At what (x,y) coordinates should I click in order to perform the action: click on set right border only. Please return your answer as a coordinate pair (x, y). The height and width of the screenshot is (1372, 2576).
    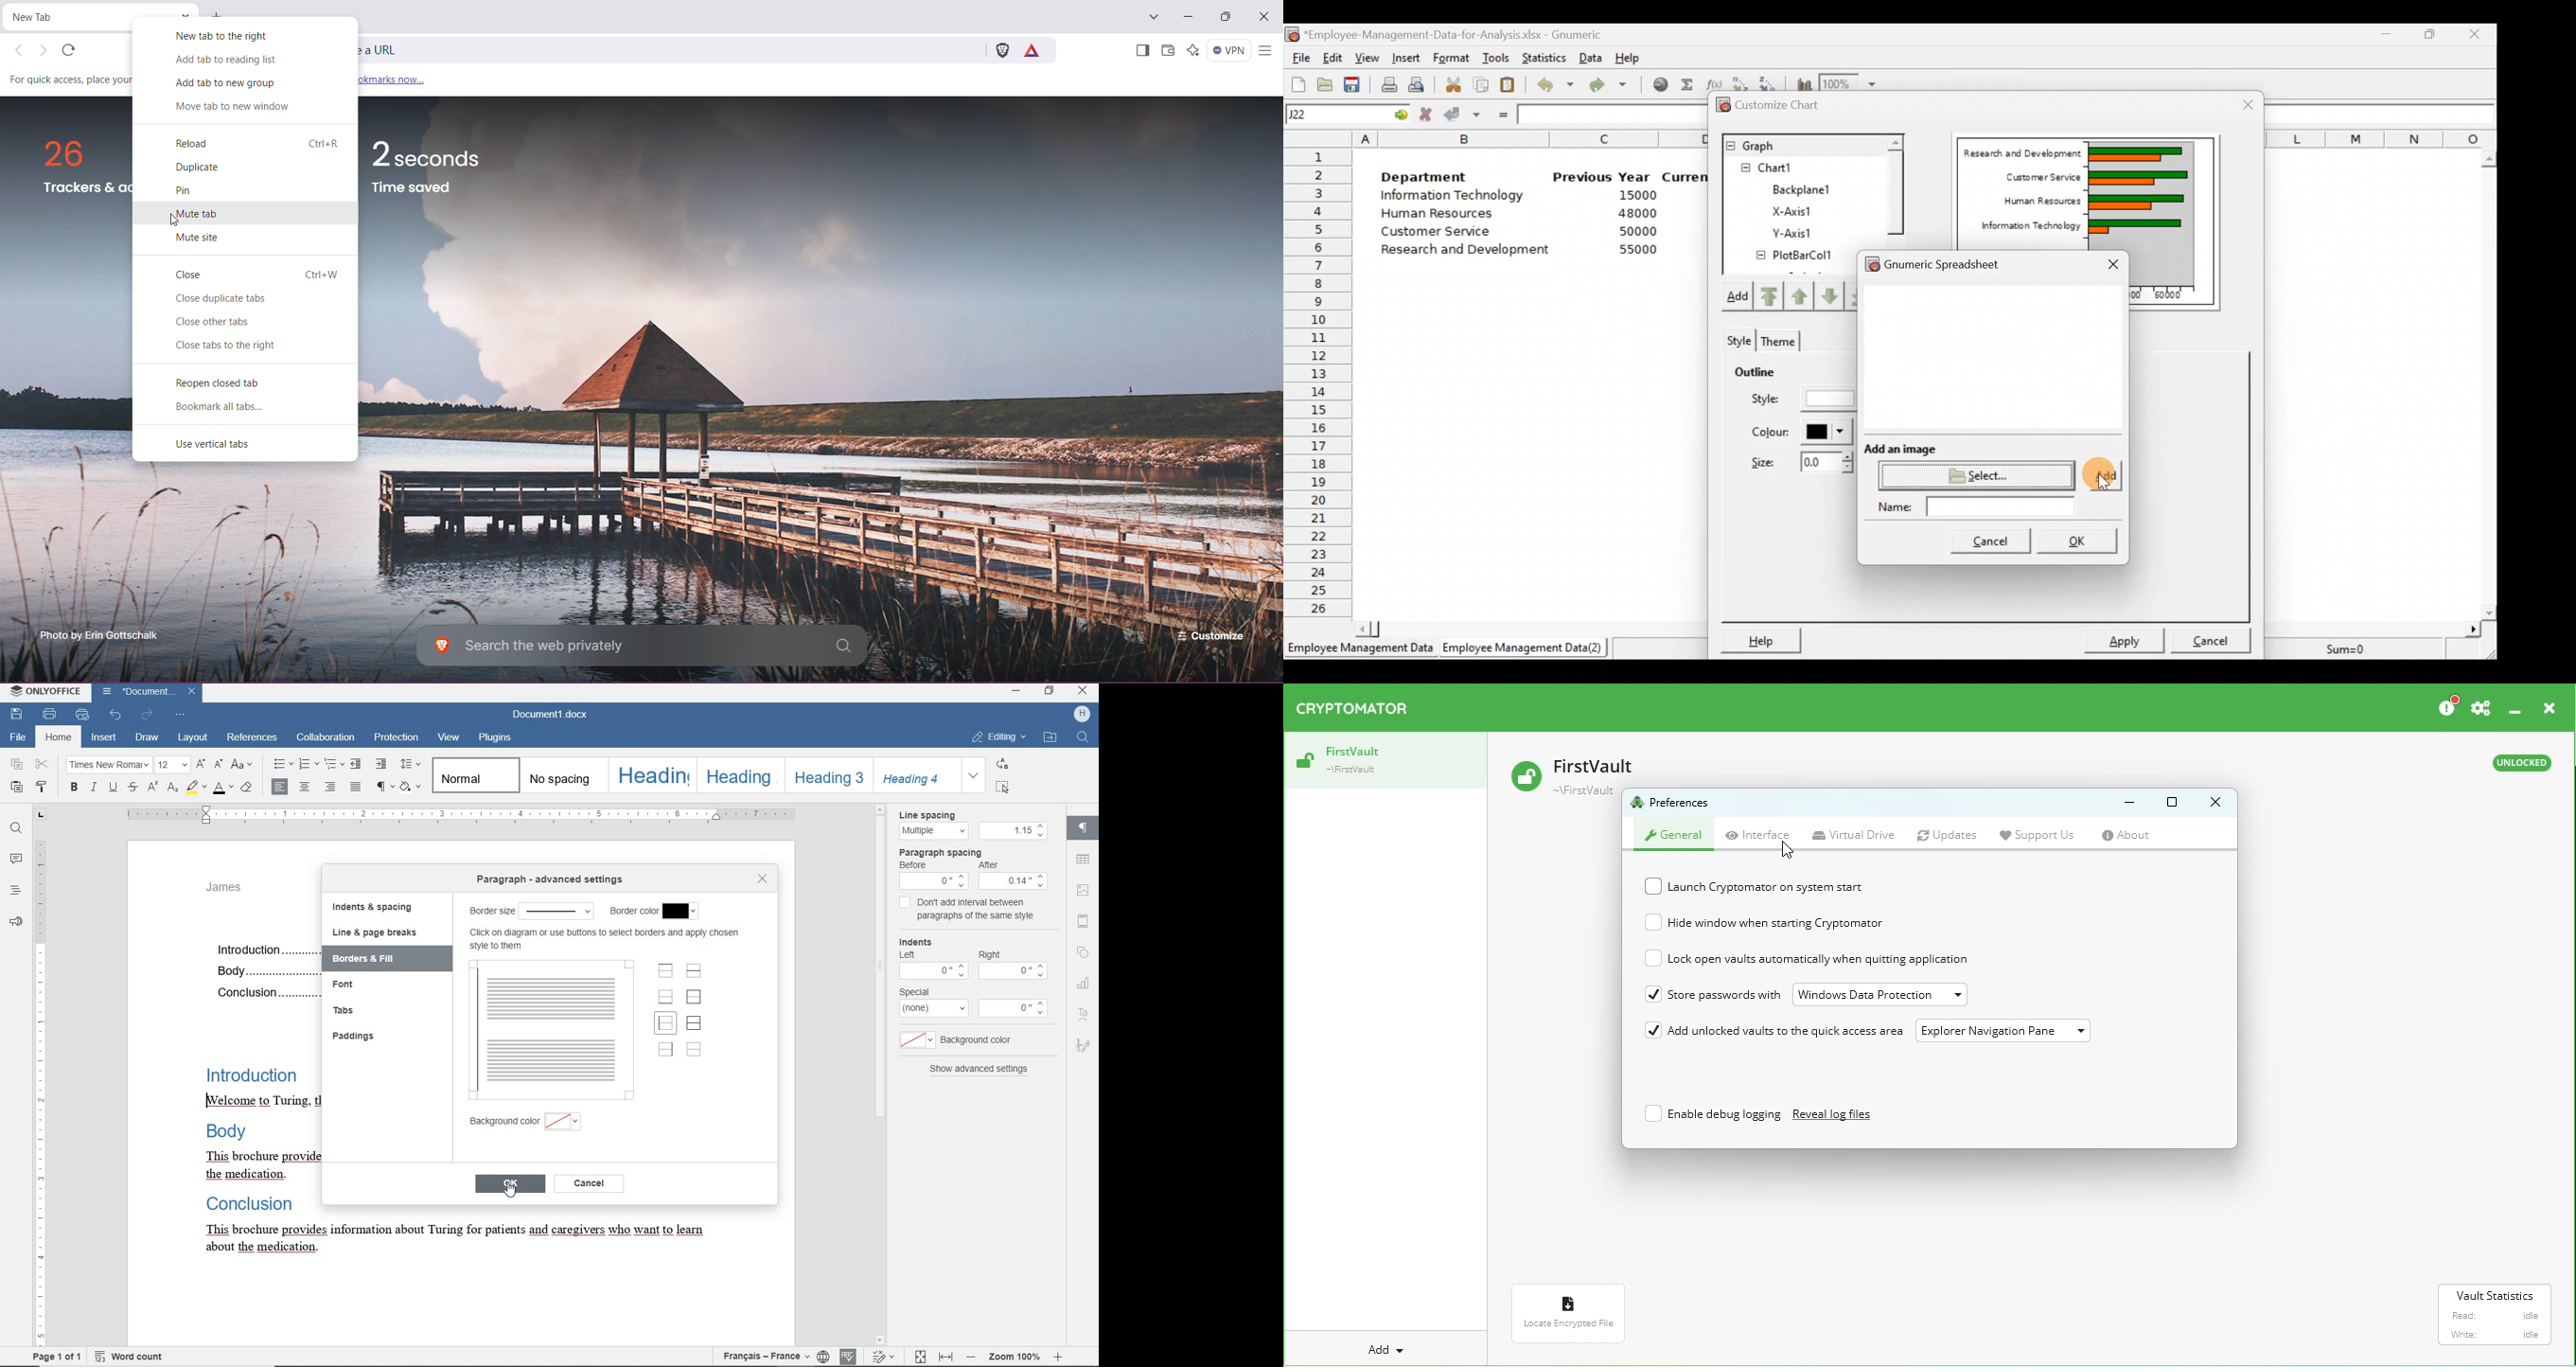
    Looking at the image, I should click on (665, 1049).